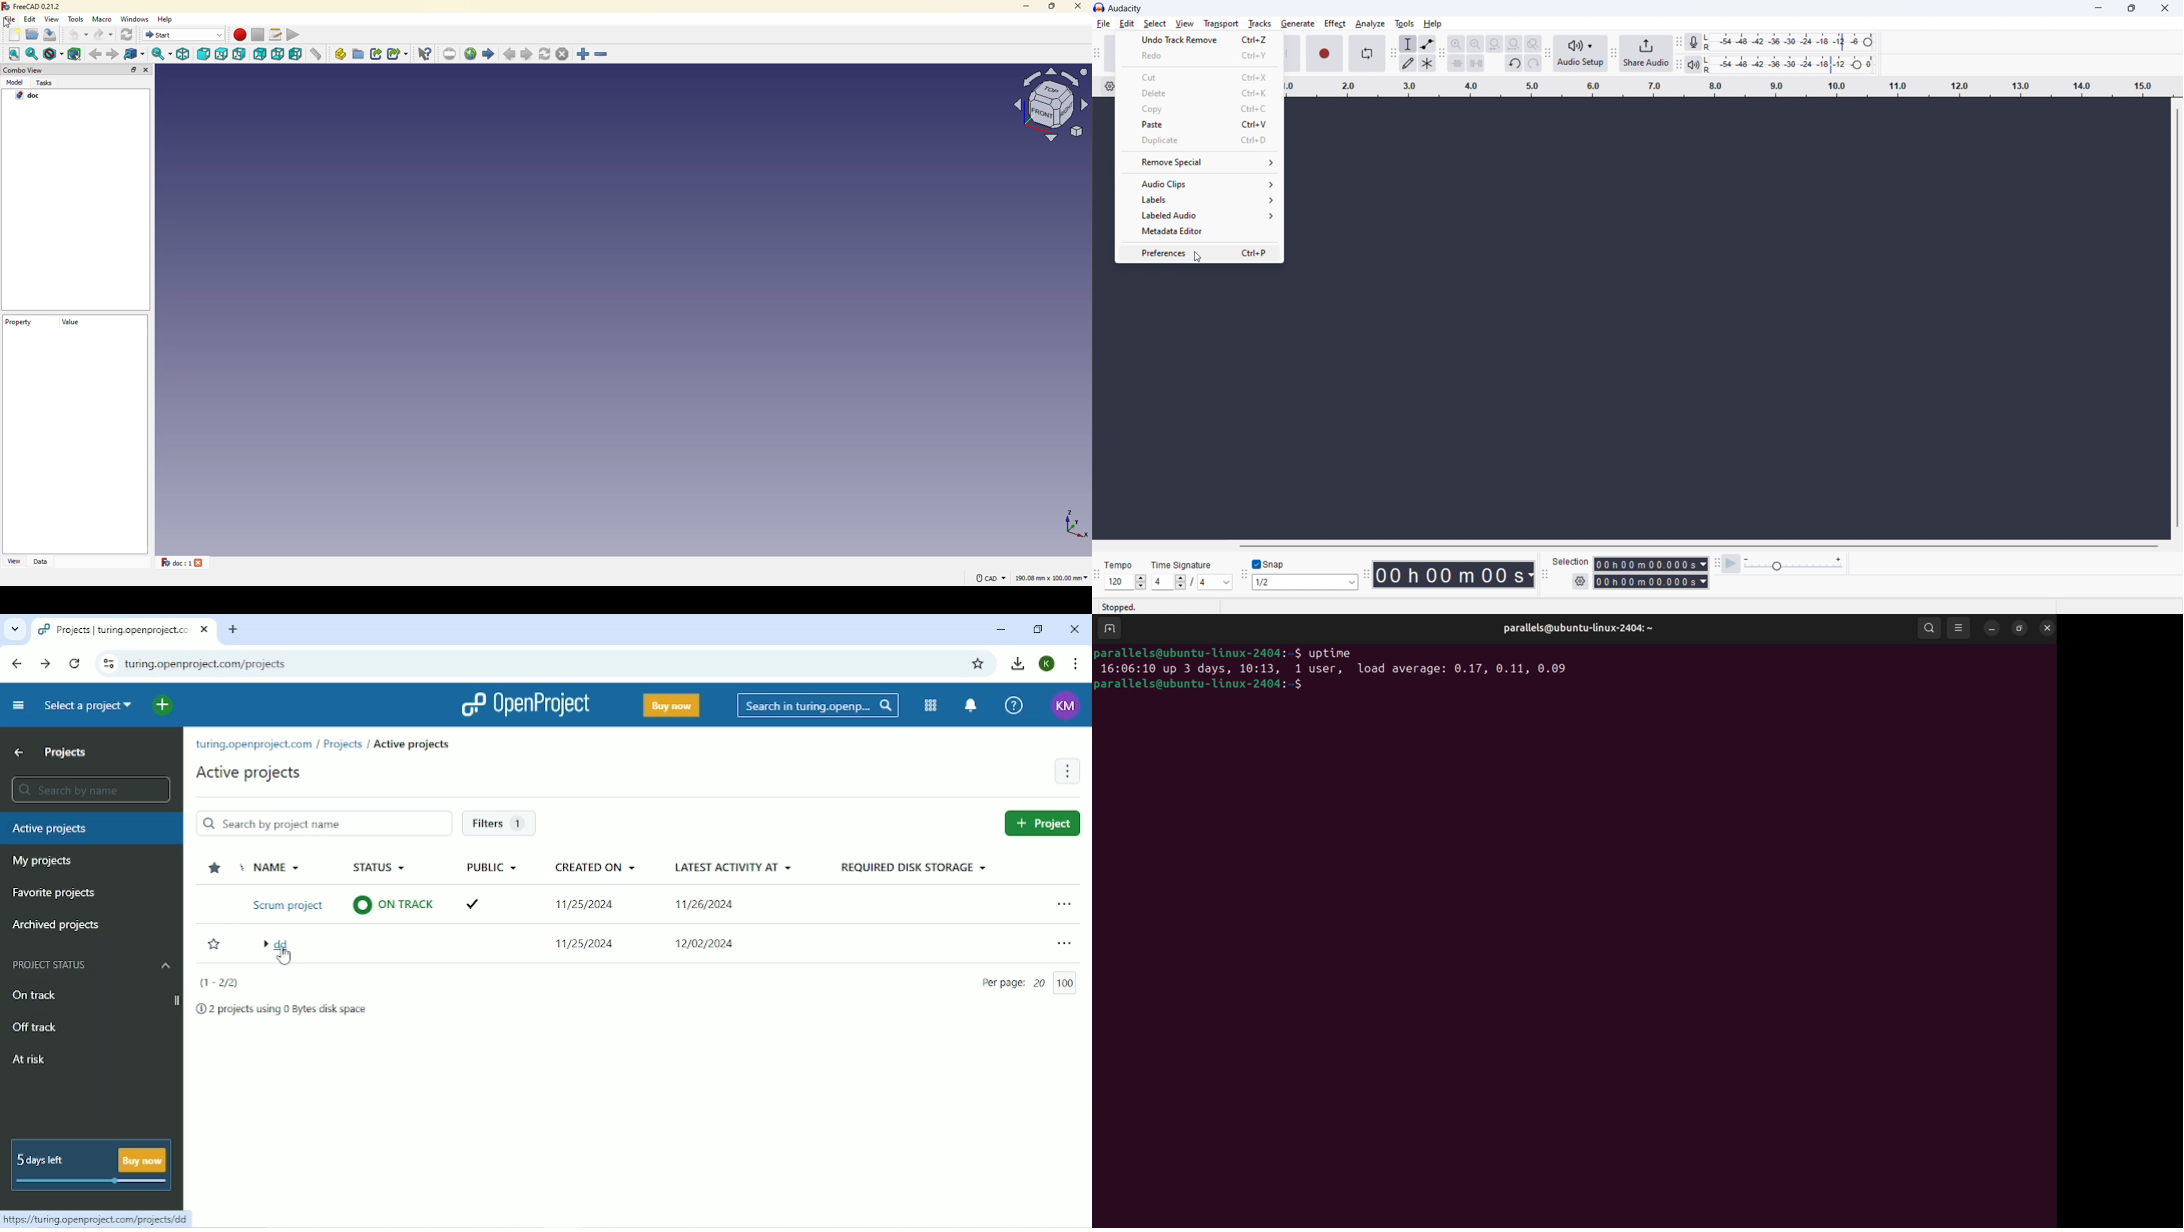  I want to click on undo last move, so click(1200, 38).